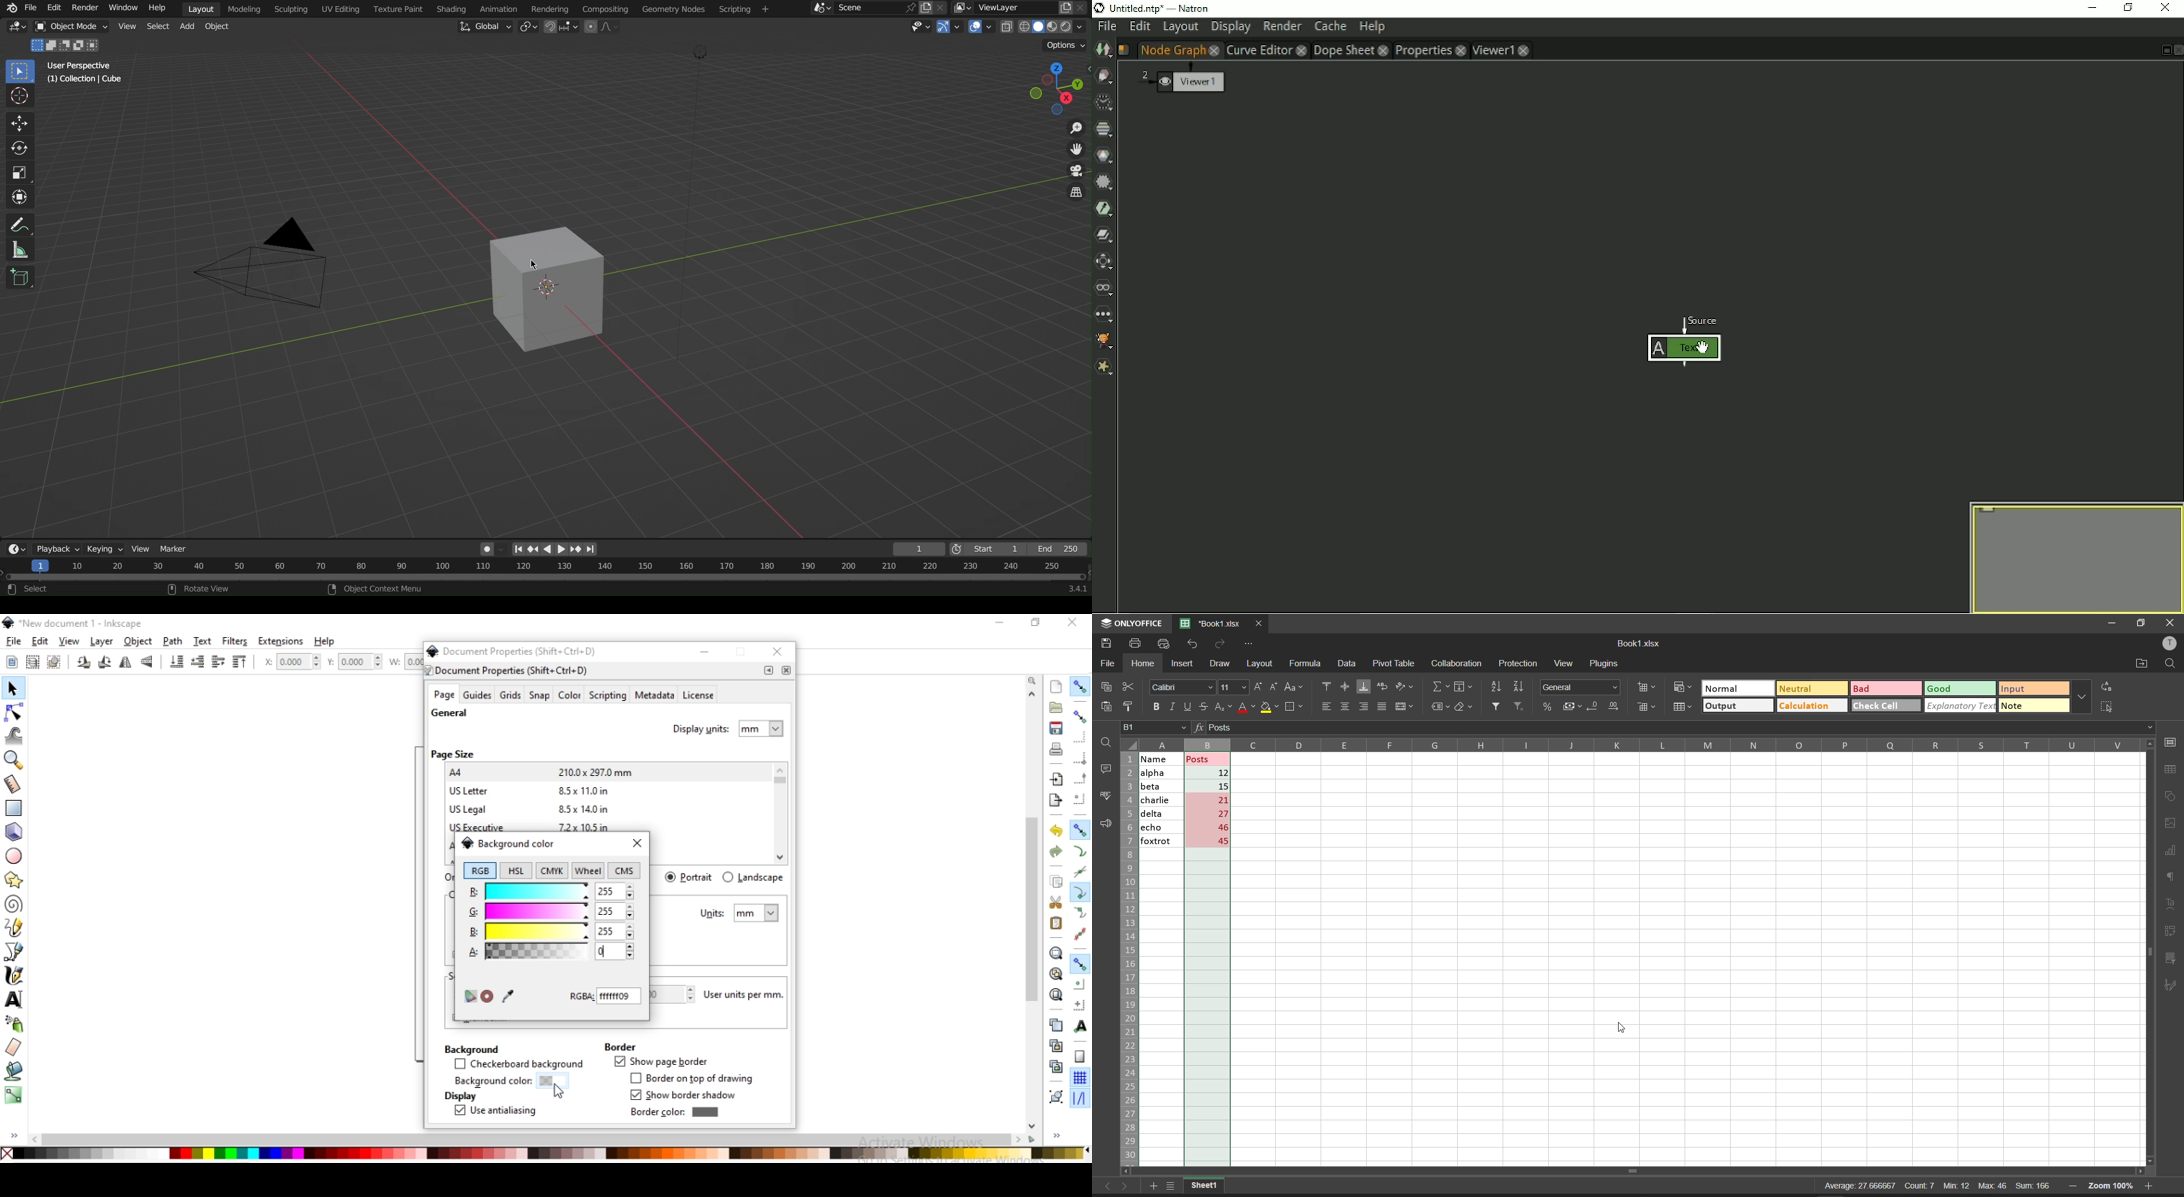 This screenshot has width=2184, height=1204. I want to click on formula, so click(1199, 727).